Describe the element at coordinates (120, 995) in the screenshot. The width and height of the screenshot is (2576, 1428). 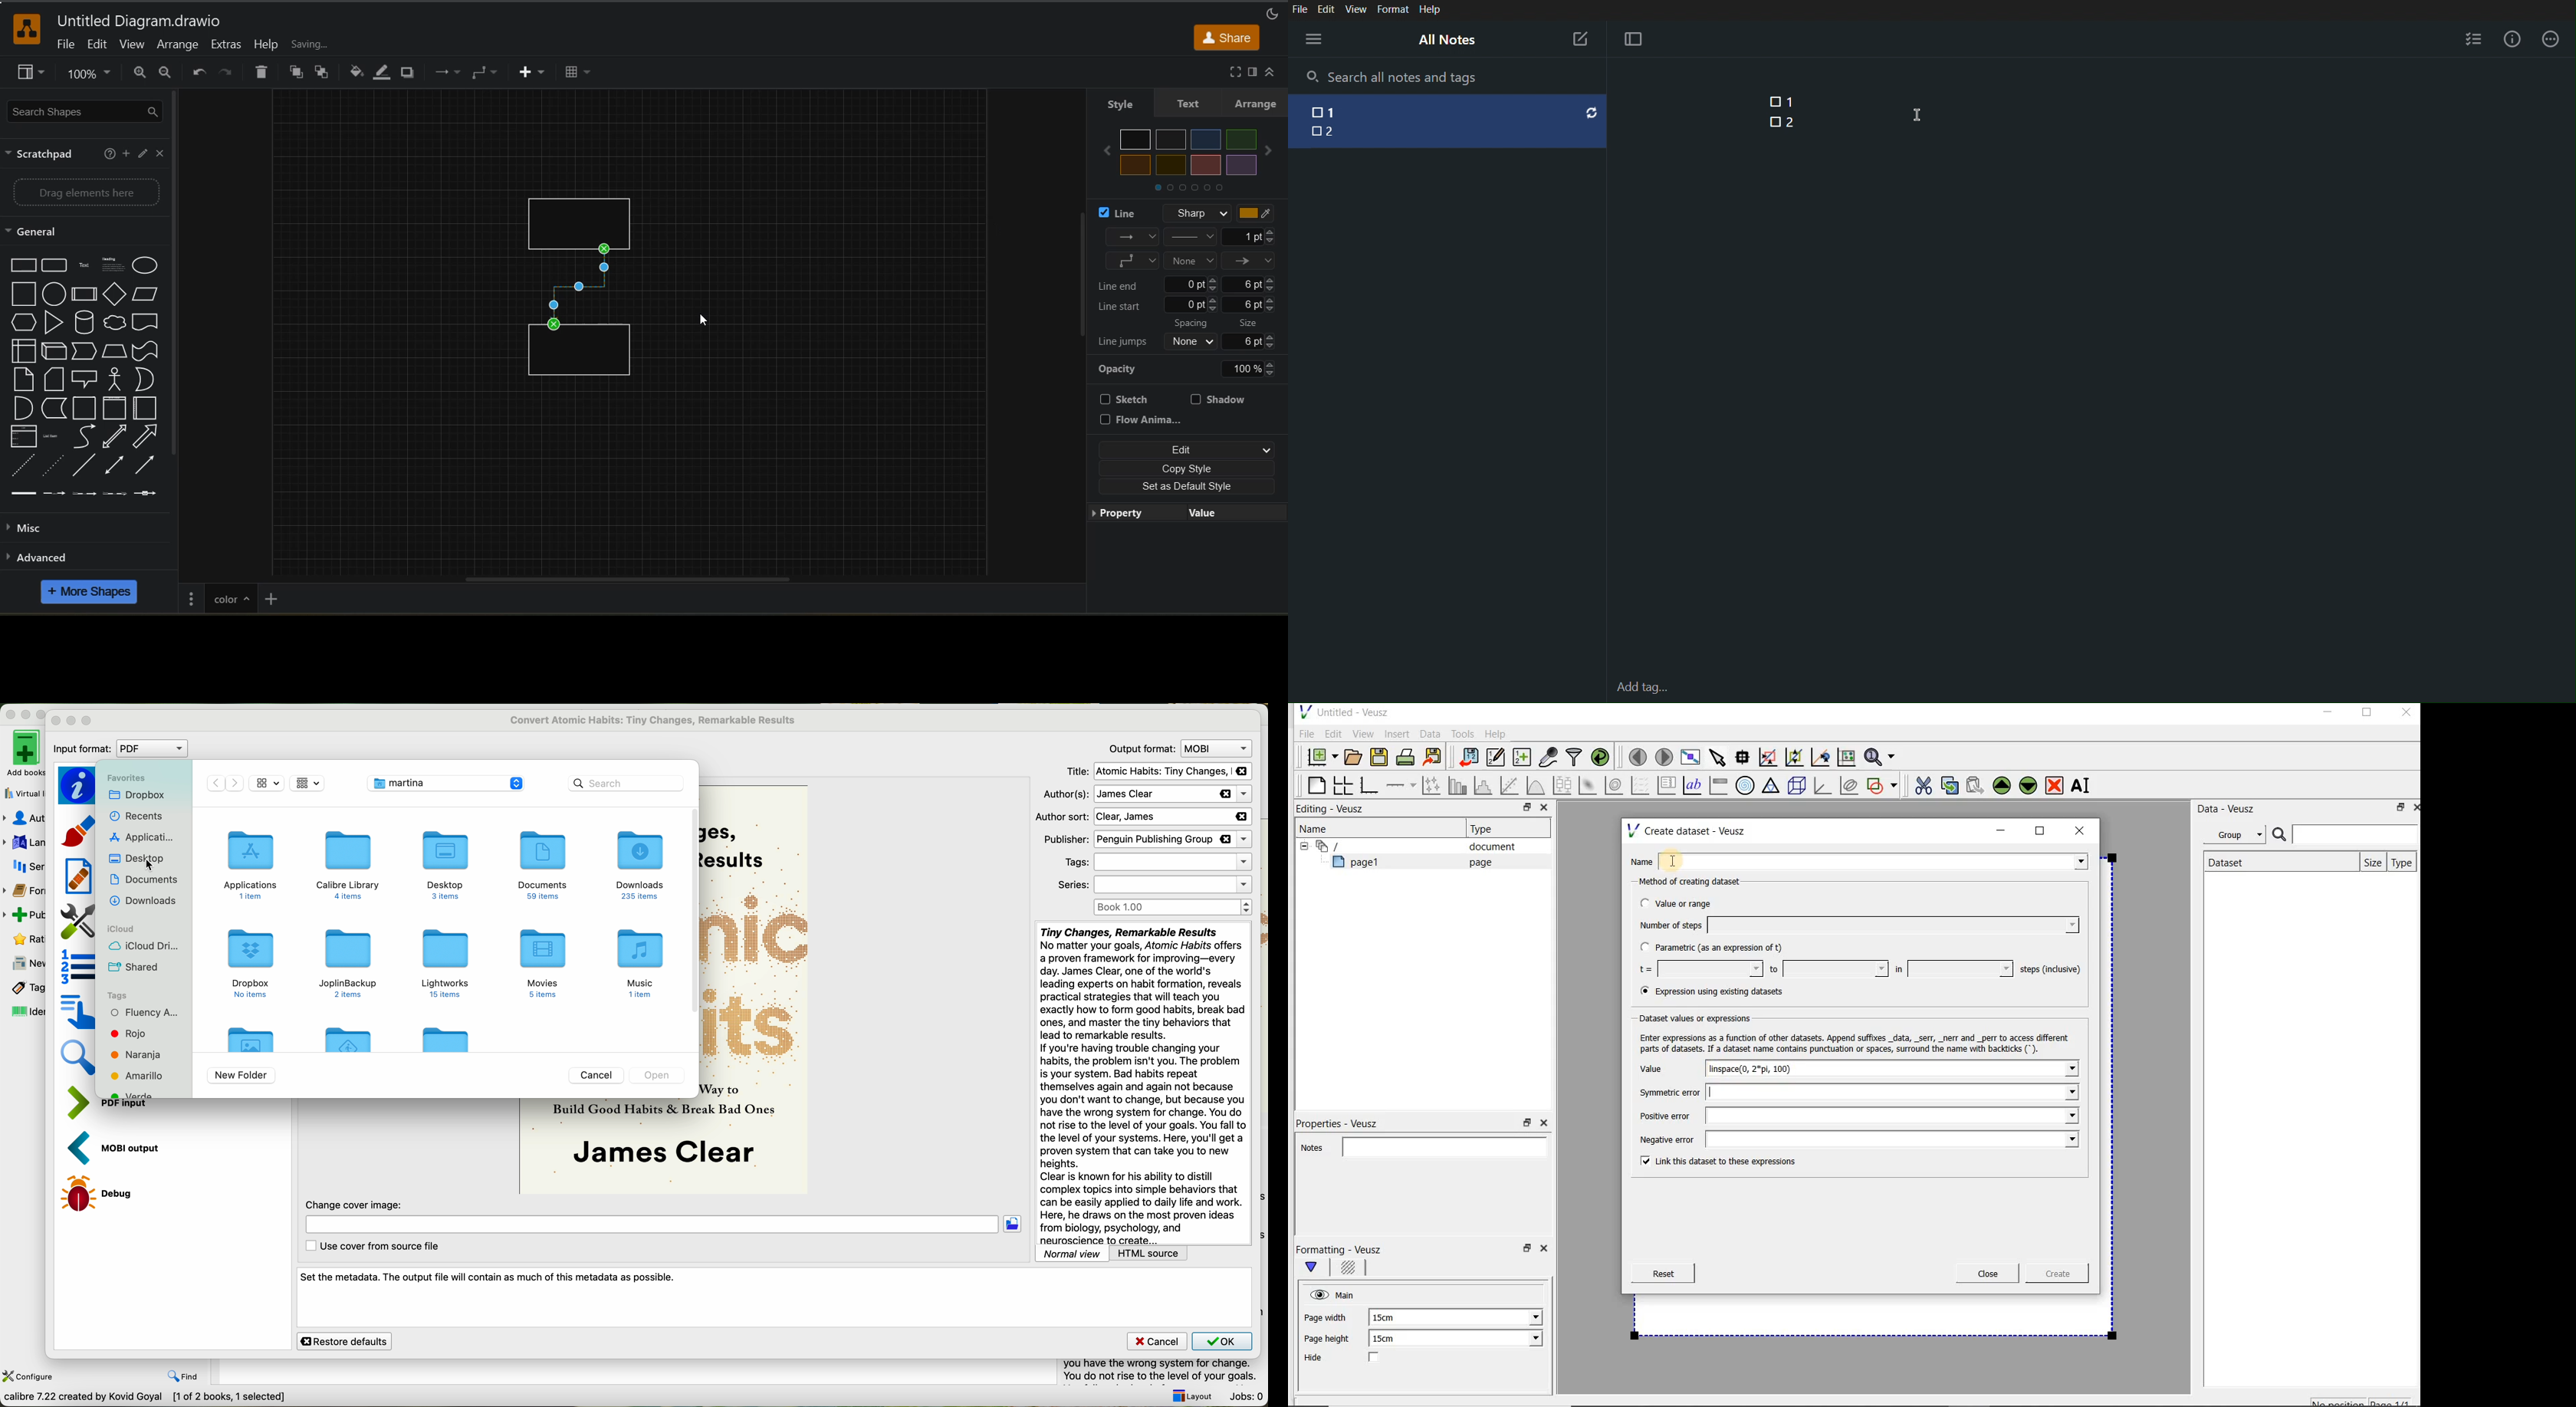
I see `tags` at that location.